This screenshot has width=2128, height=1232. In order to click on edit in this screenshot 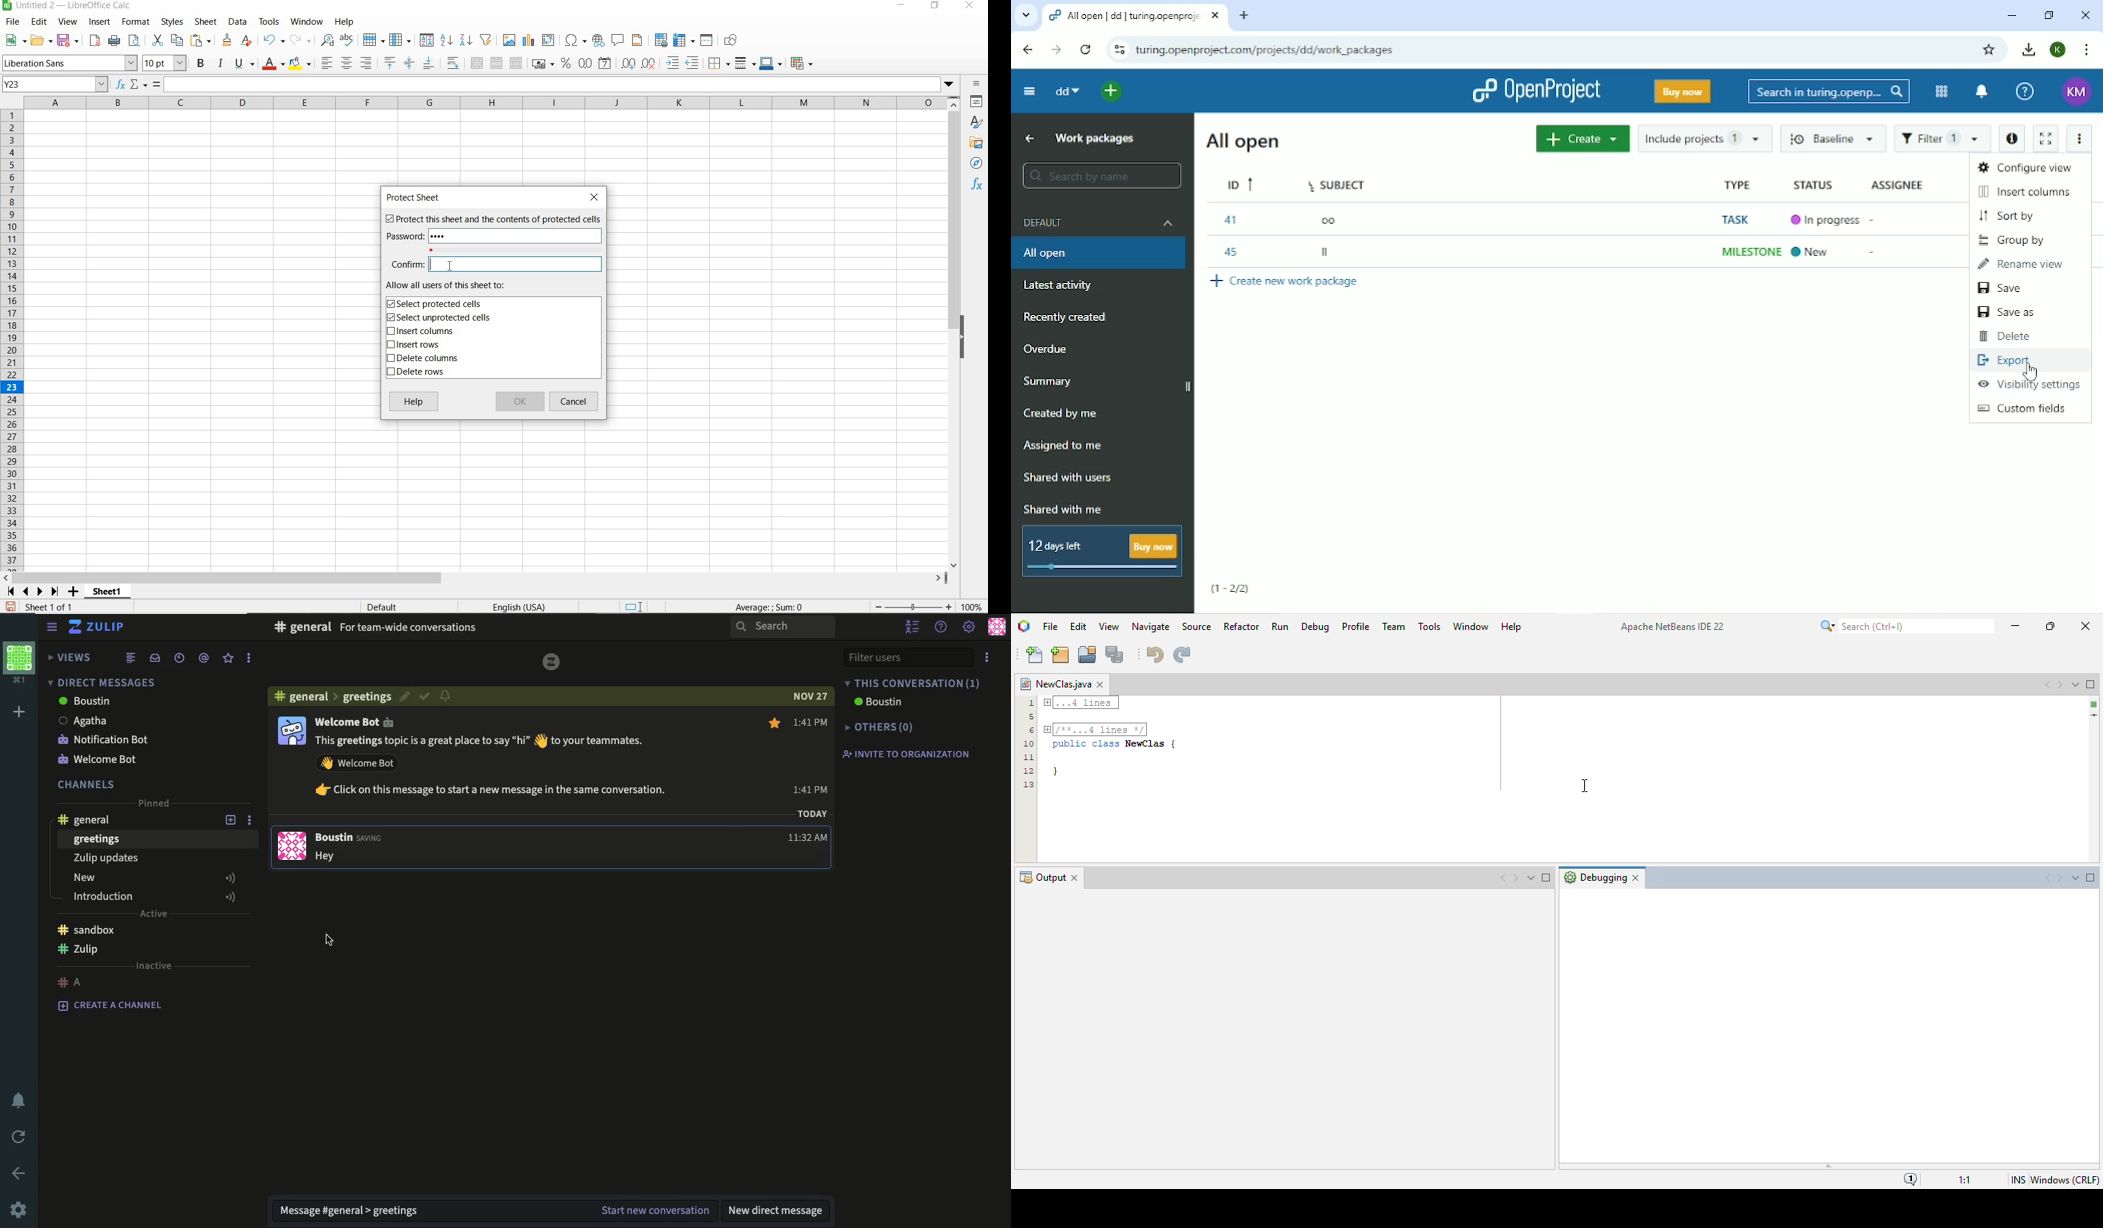, I will do `click(403, 696)`.